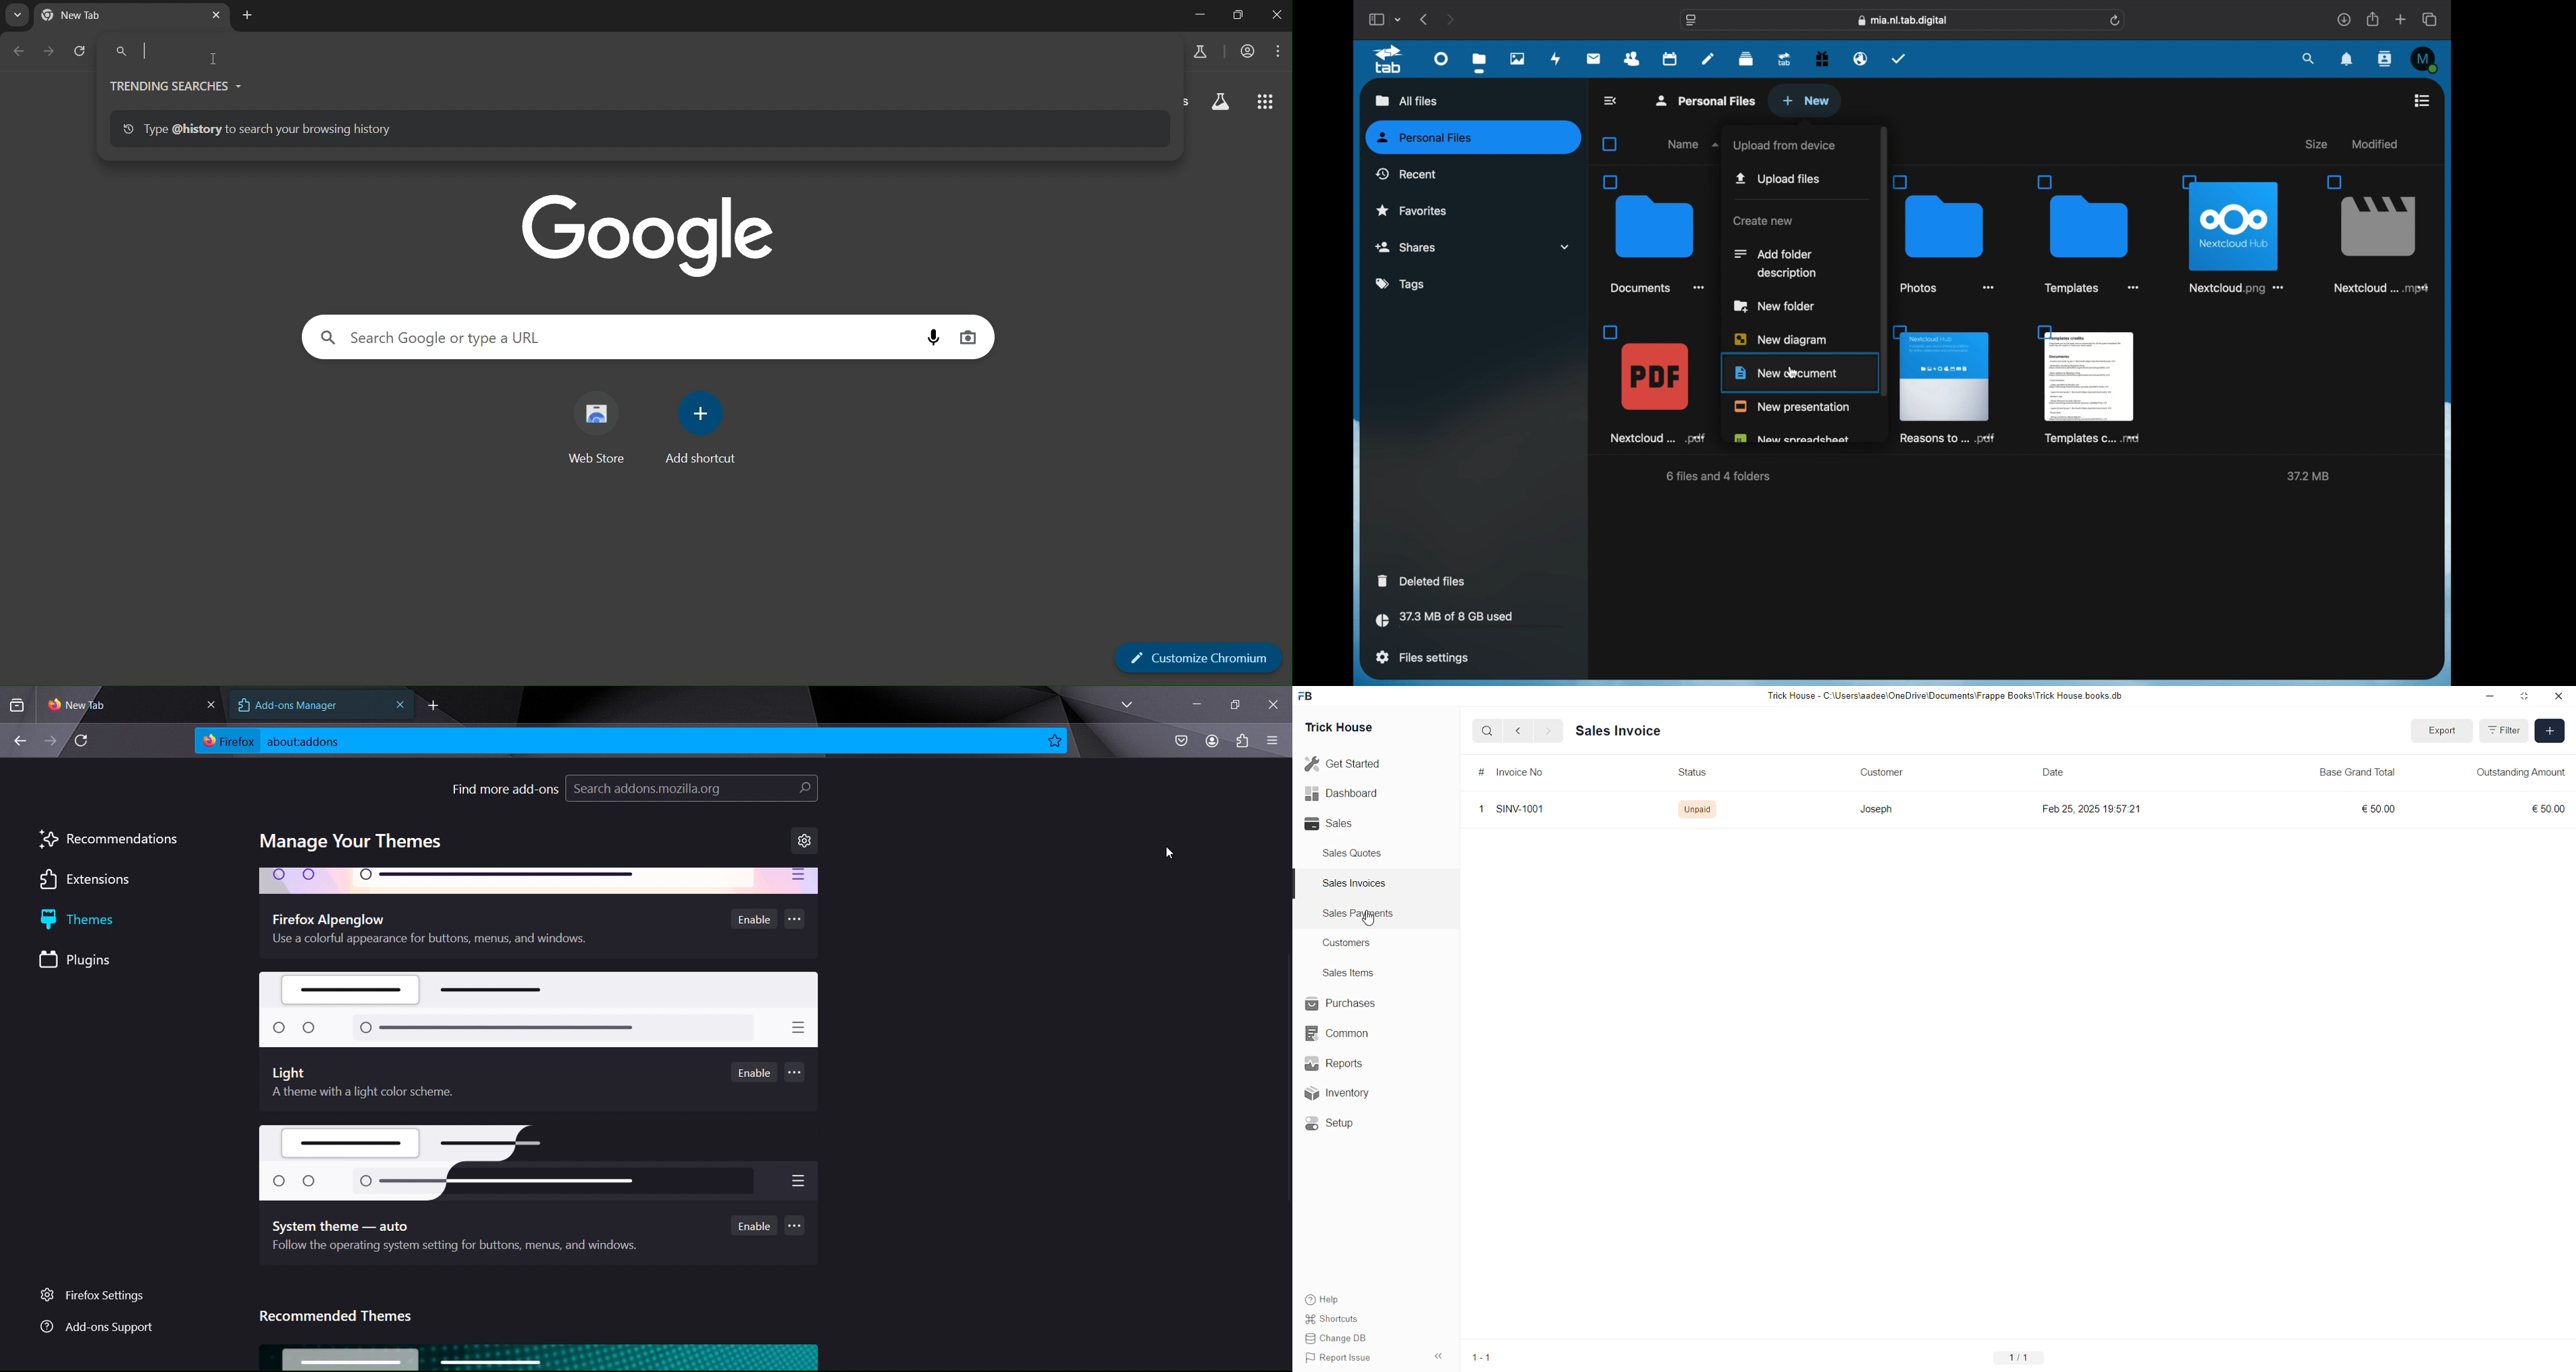  Describe the element at coordinates (1341, 796) in the screenshot. I see `Dashboard` at that location.